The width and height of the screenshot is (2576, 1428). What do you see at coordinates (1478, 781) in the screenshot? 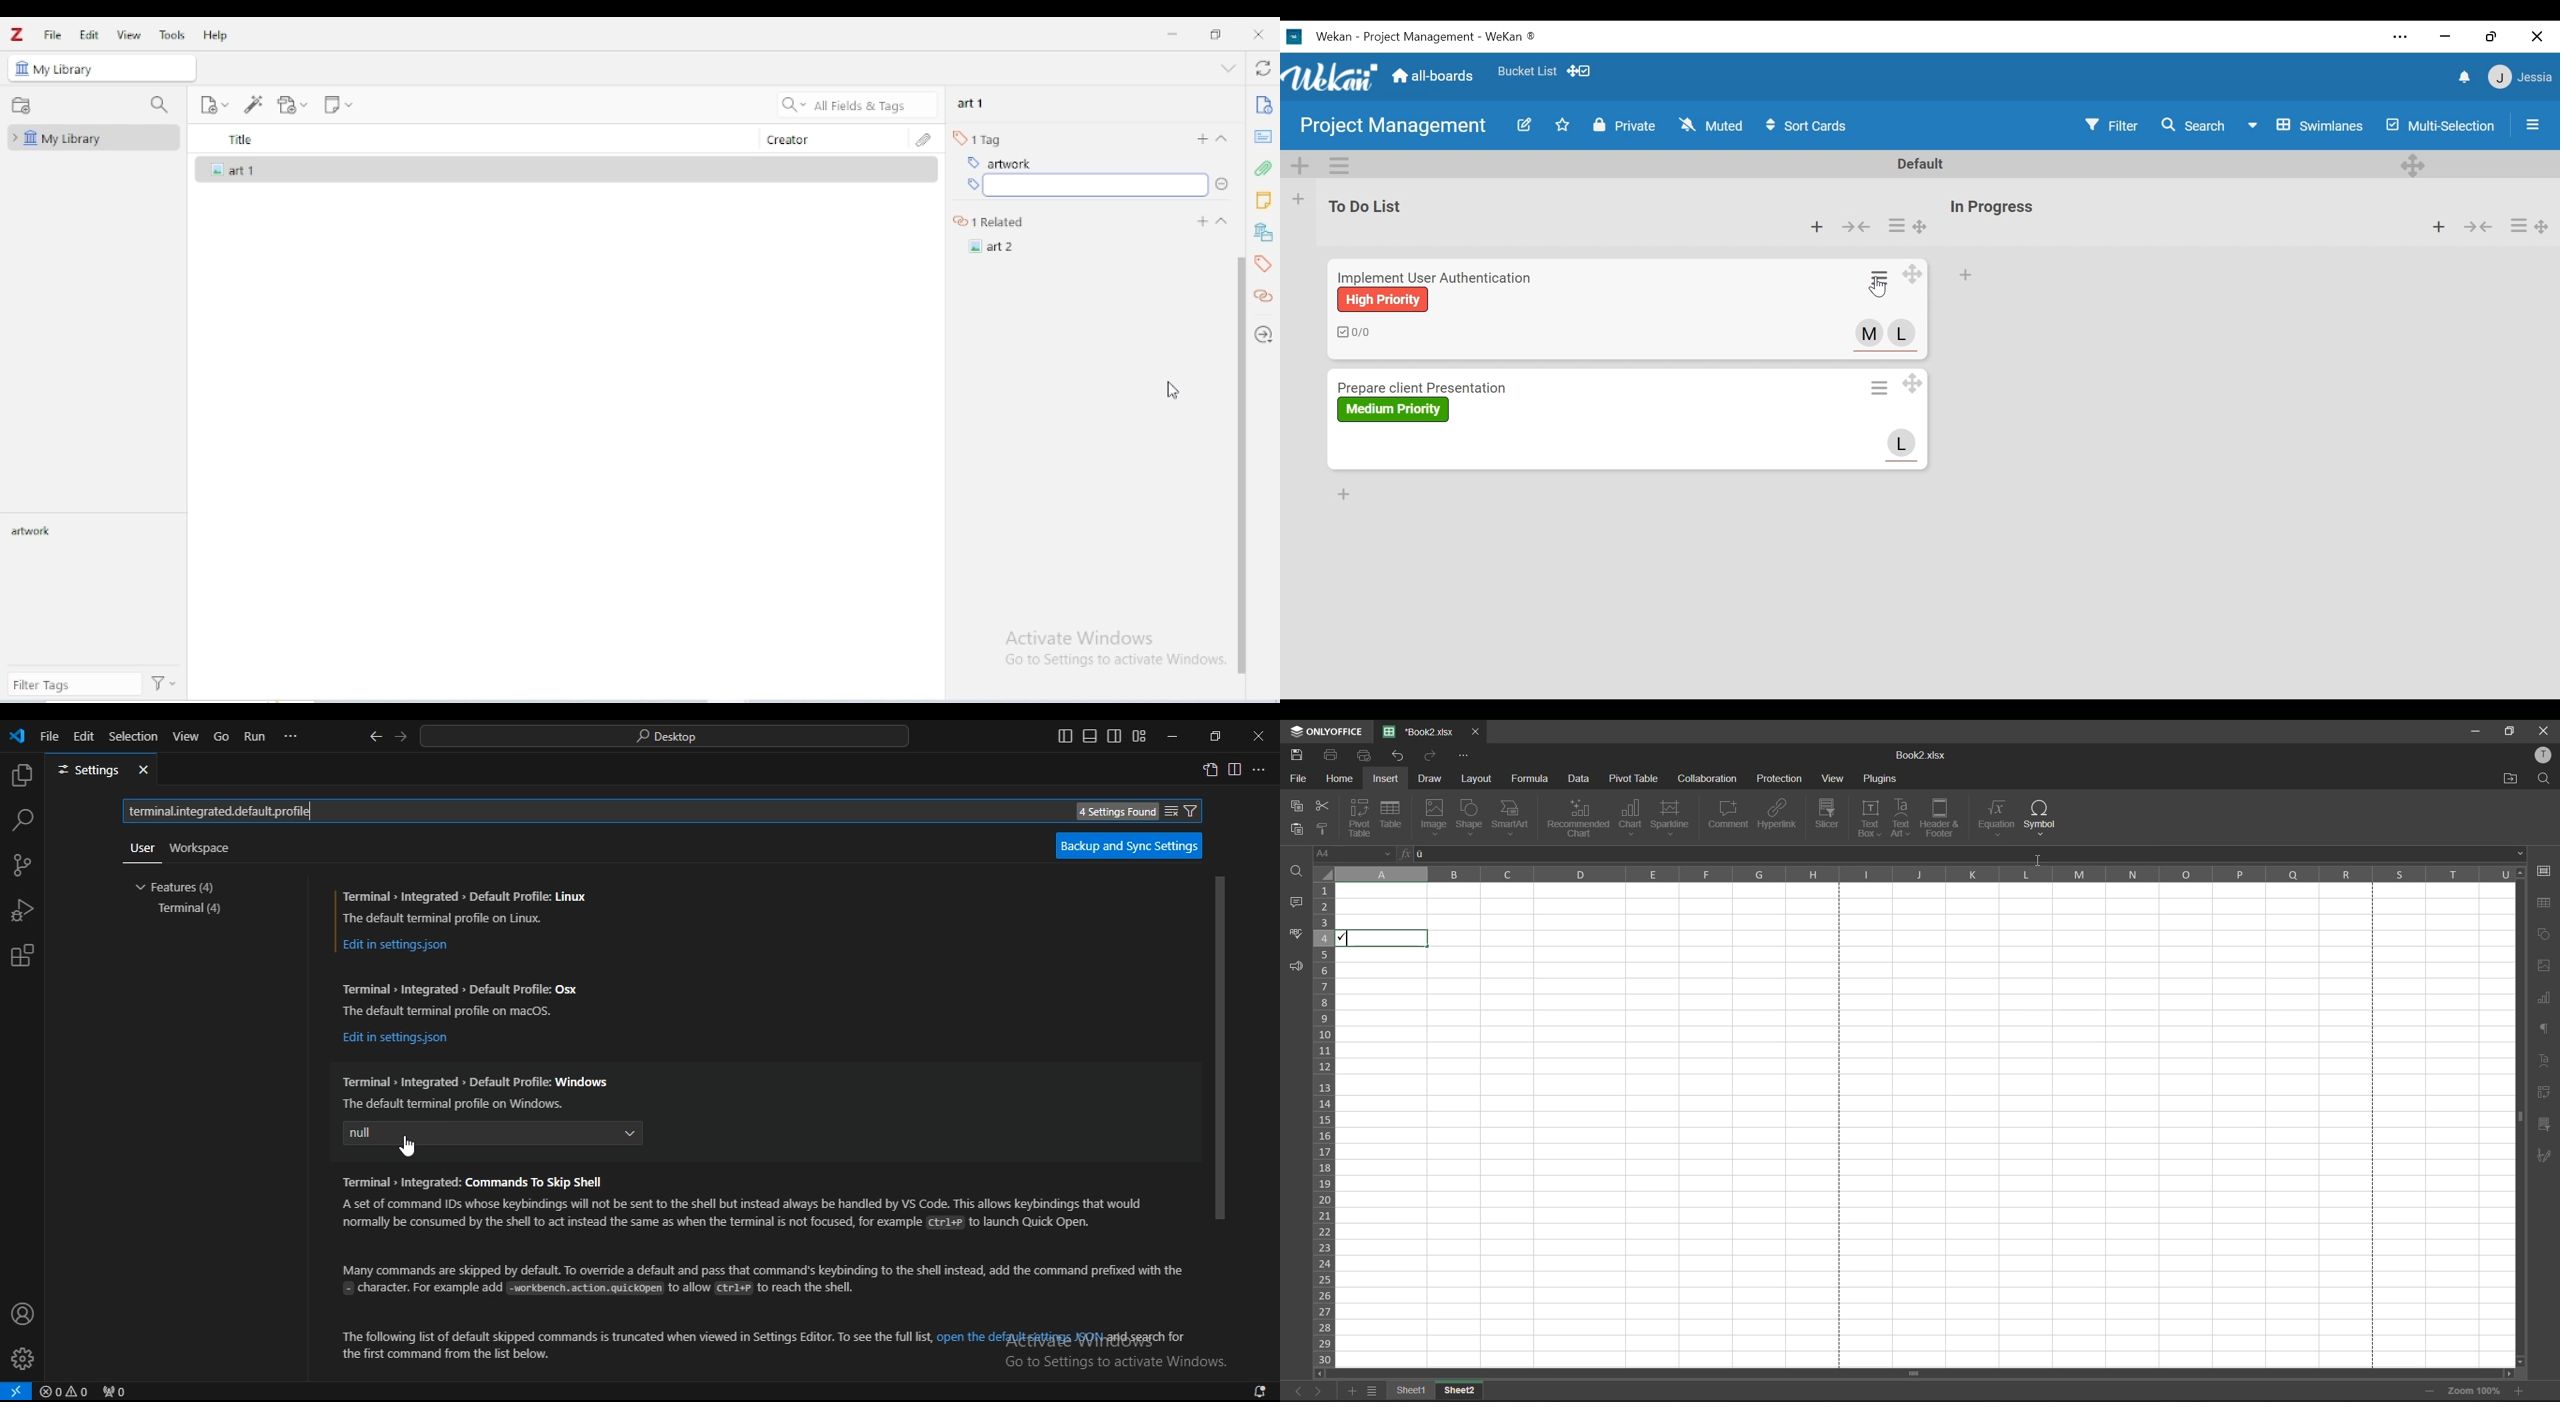
I see `layout` at bounding box center [1478, 781].